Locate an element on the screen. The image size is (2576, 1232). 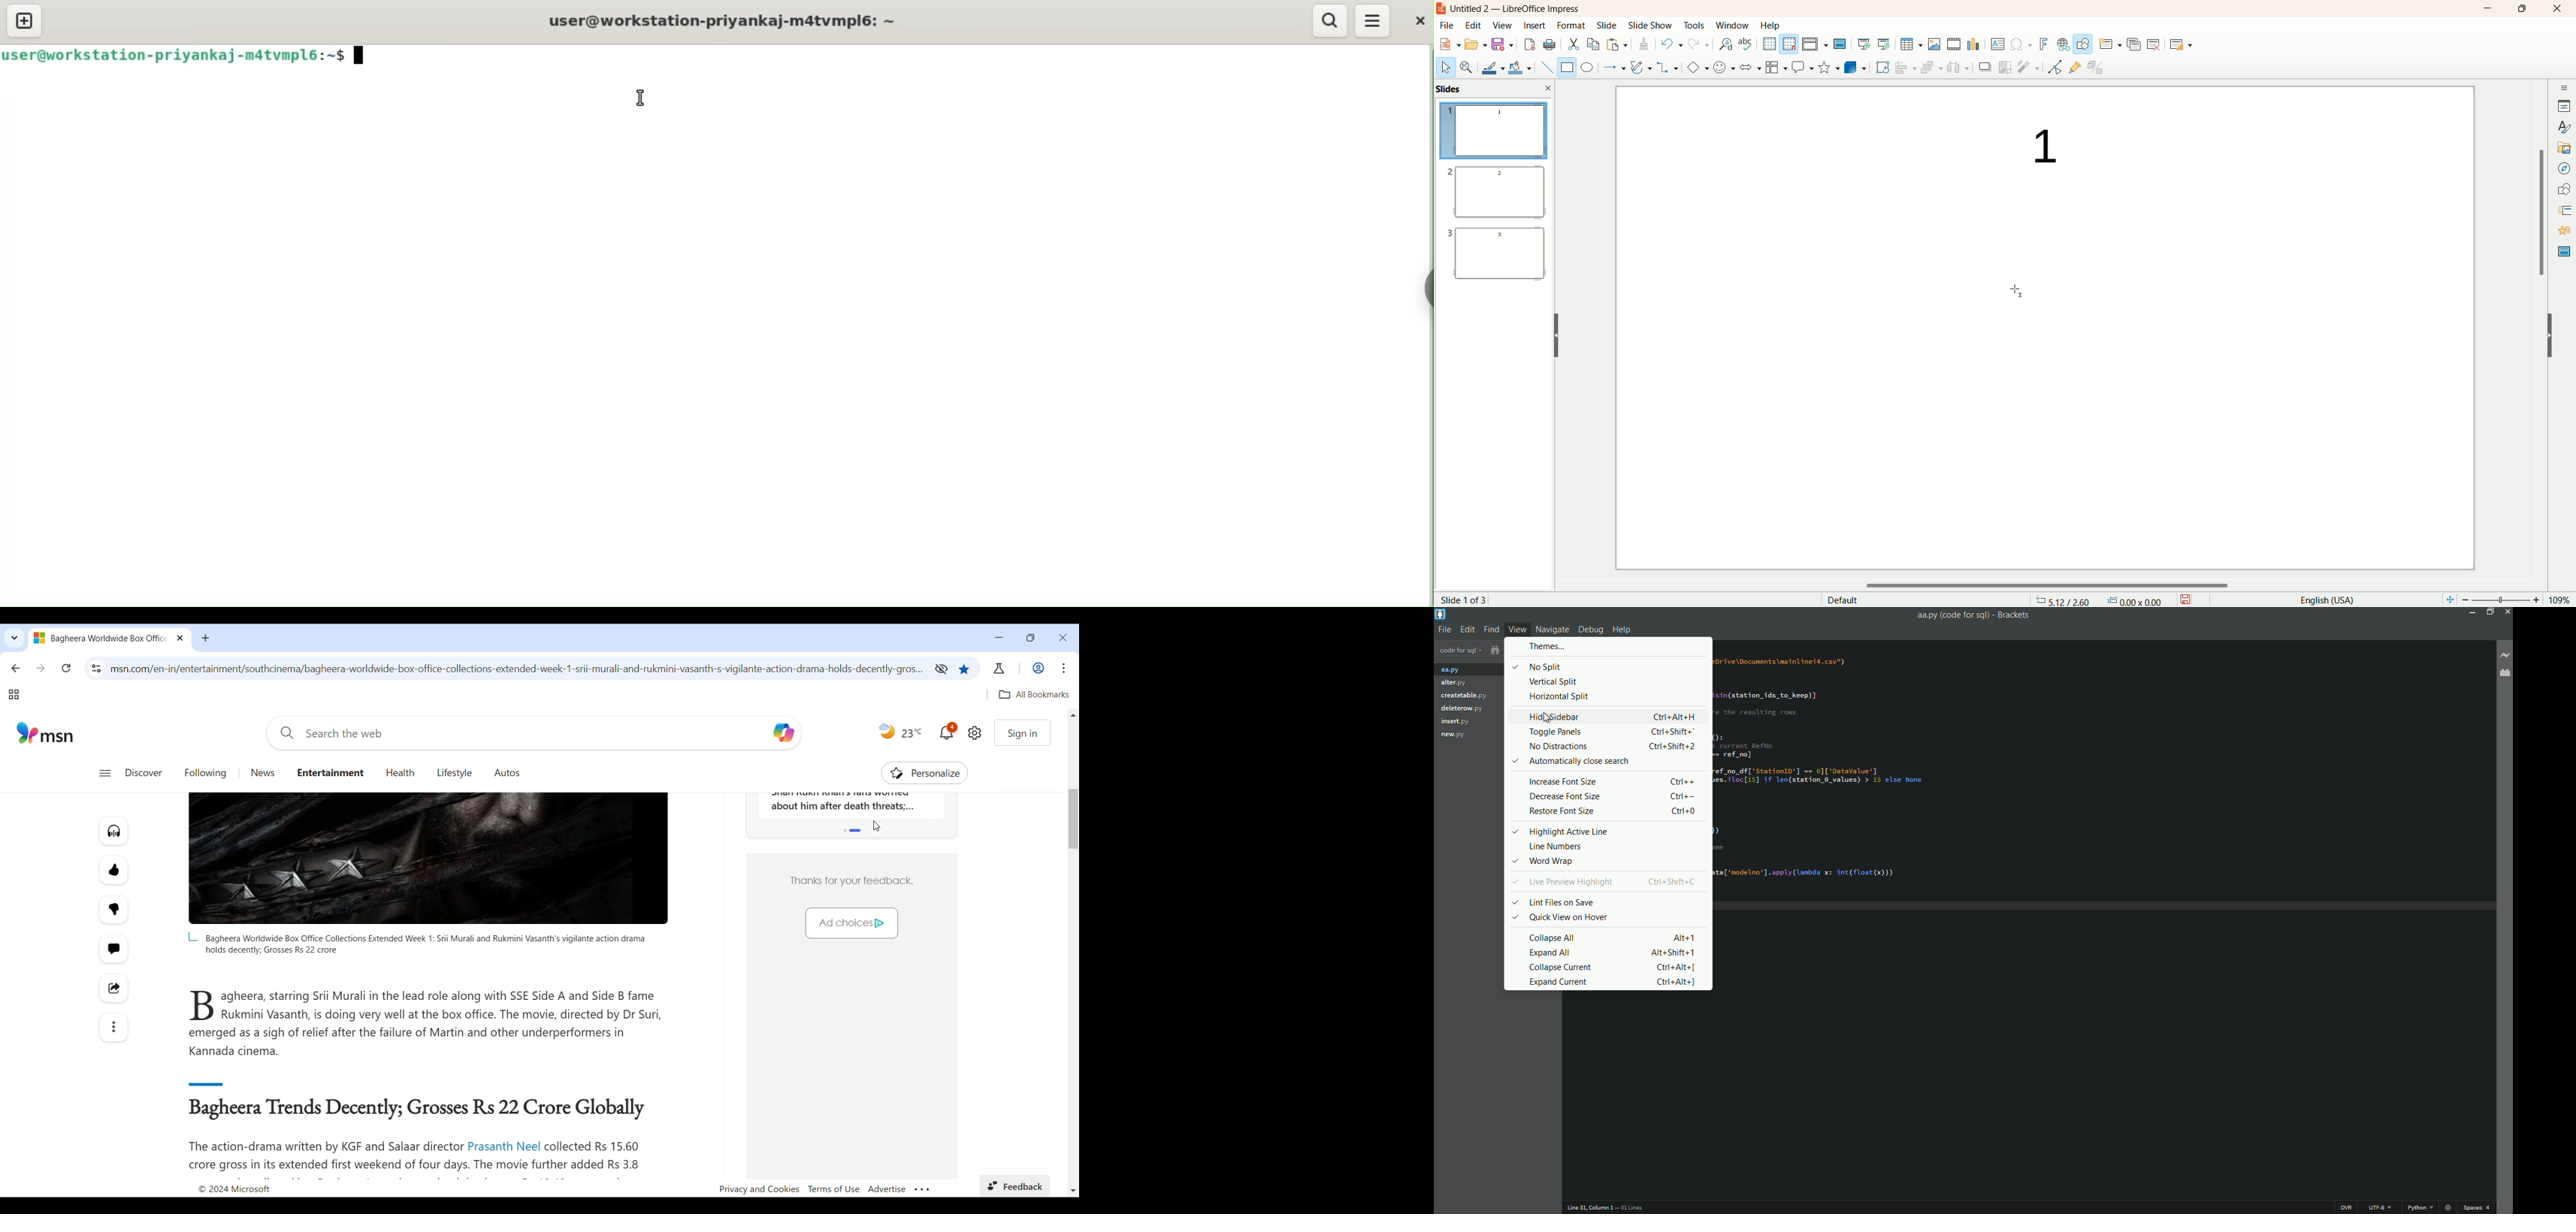
logo is located at coordinates (1442, 10).